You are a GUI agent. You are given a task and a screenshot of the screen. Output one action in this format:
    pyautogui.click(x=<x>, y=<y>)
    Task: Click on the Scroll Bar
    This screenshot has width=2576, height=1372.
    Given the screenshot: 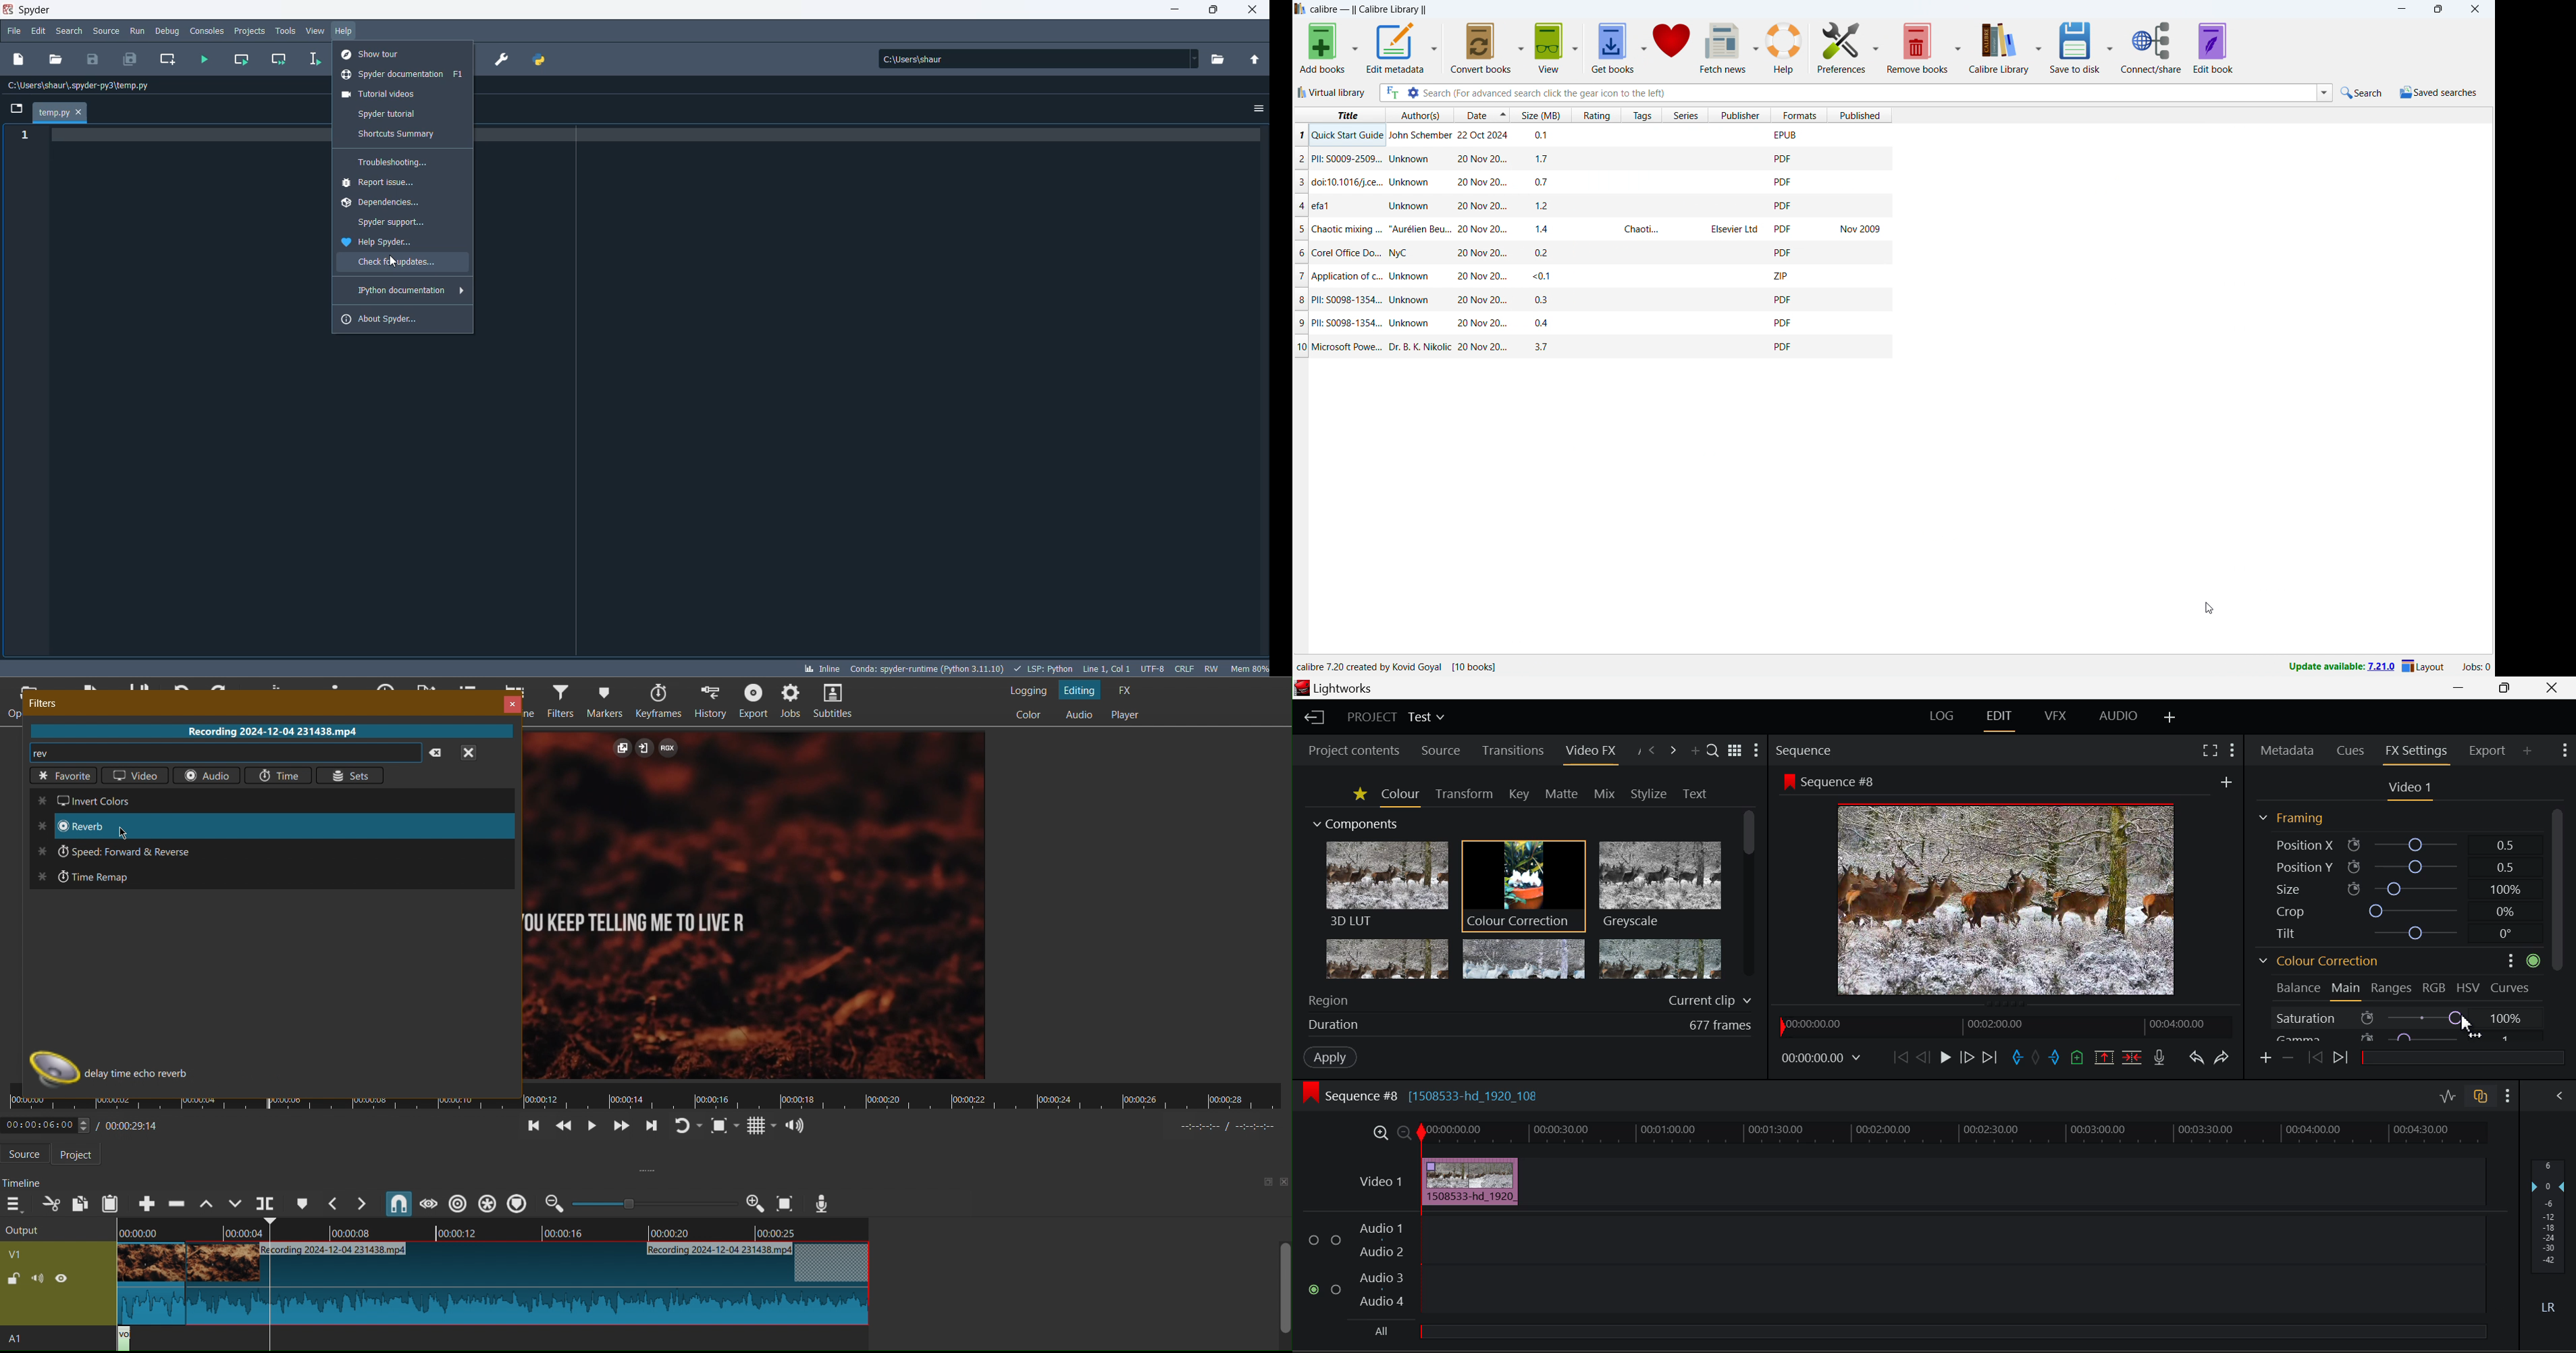 What is the action you would take?
    pyautogui.click(x=1750, y=899)
    